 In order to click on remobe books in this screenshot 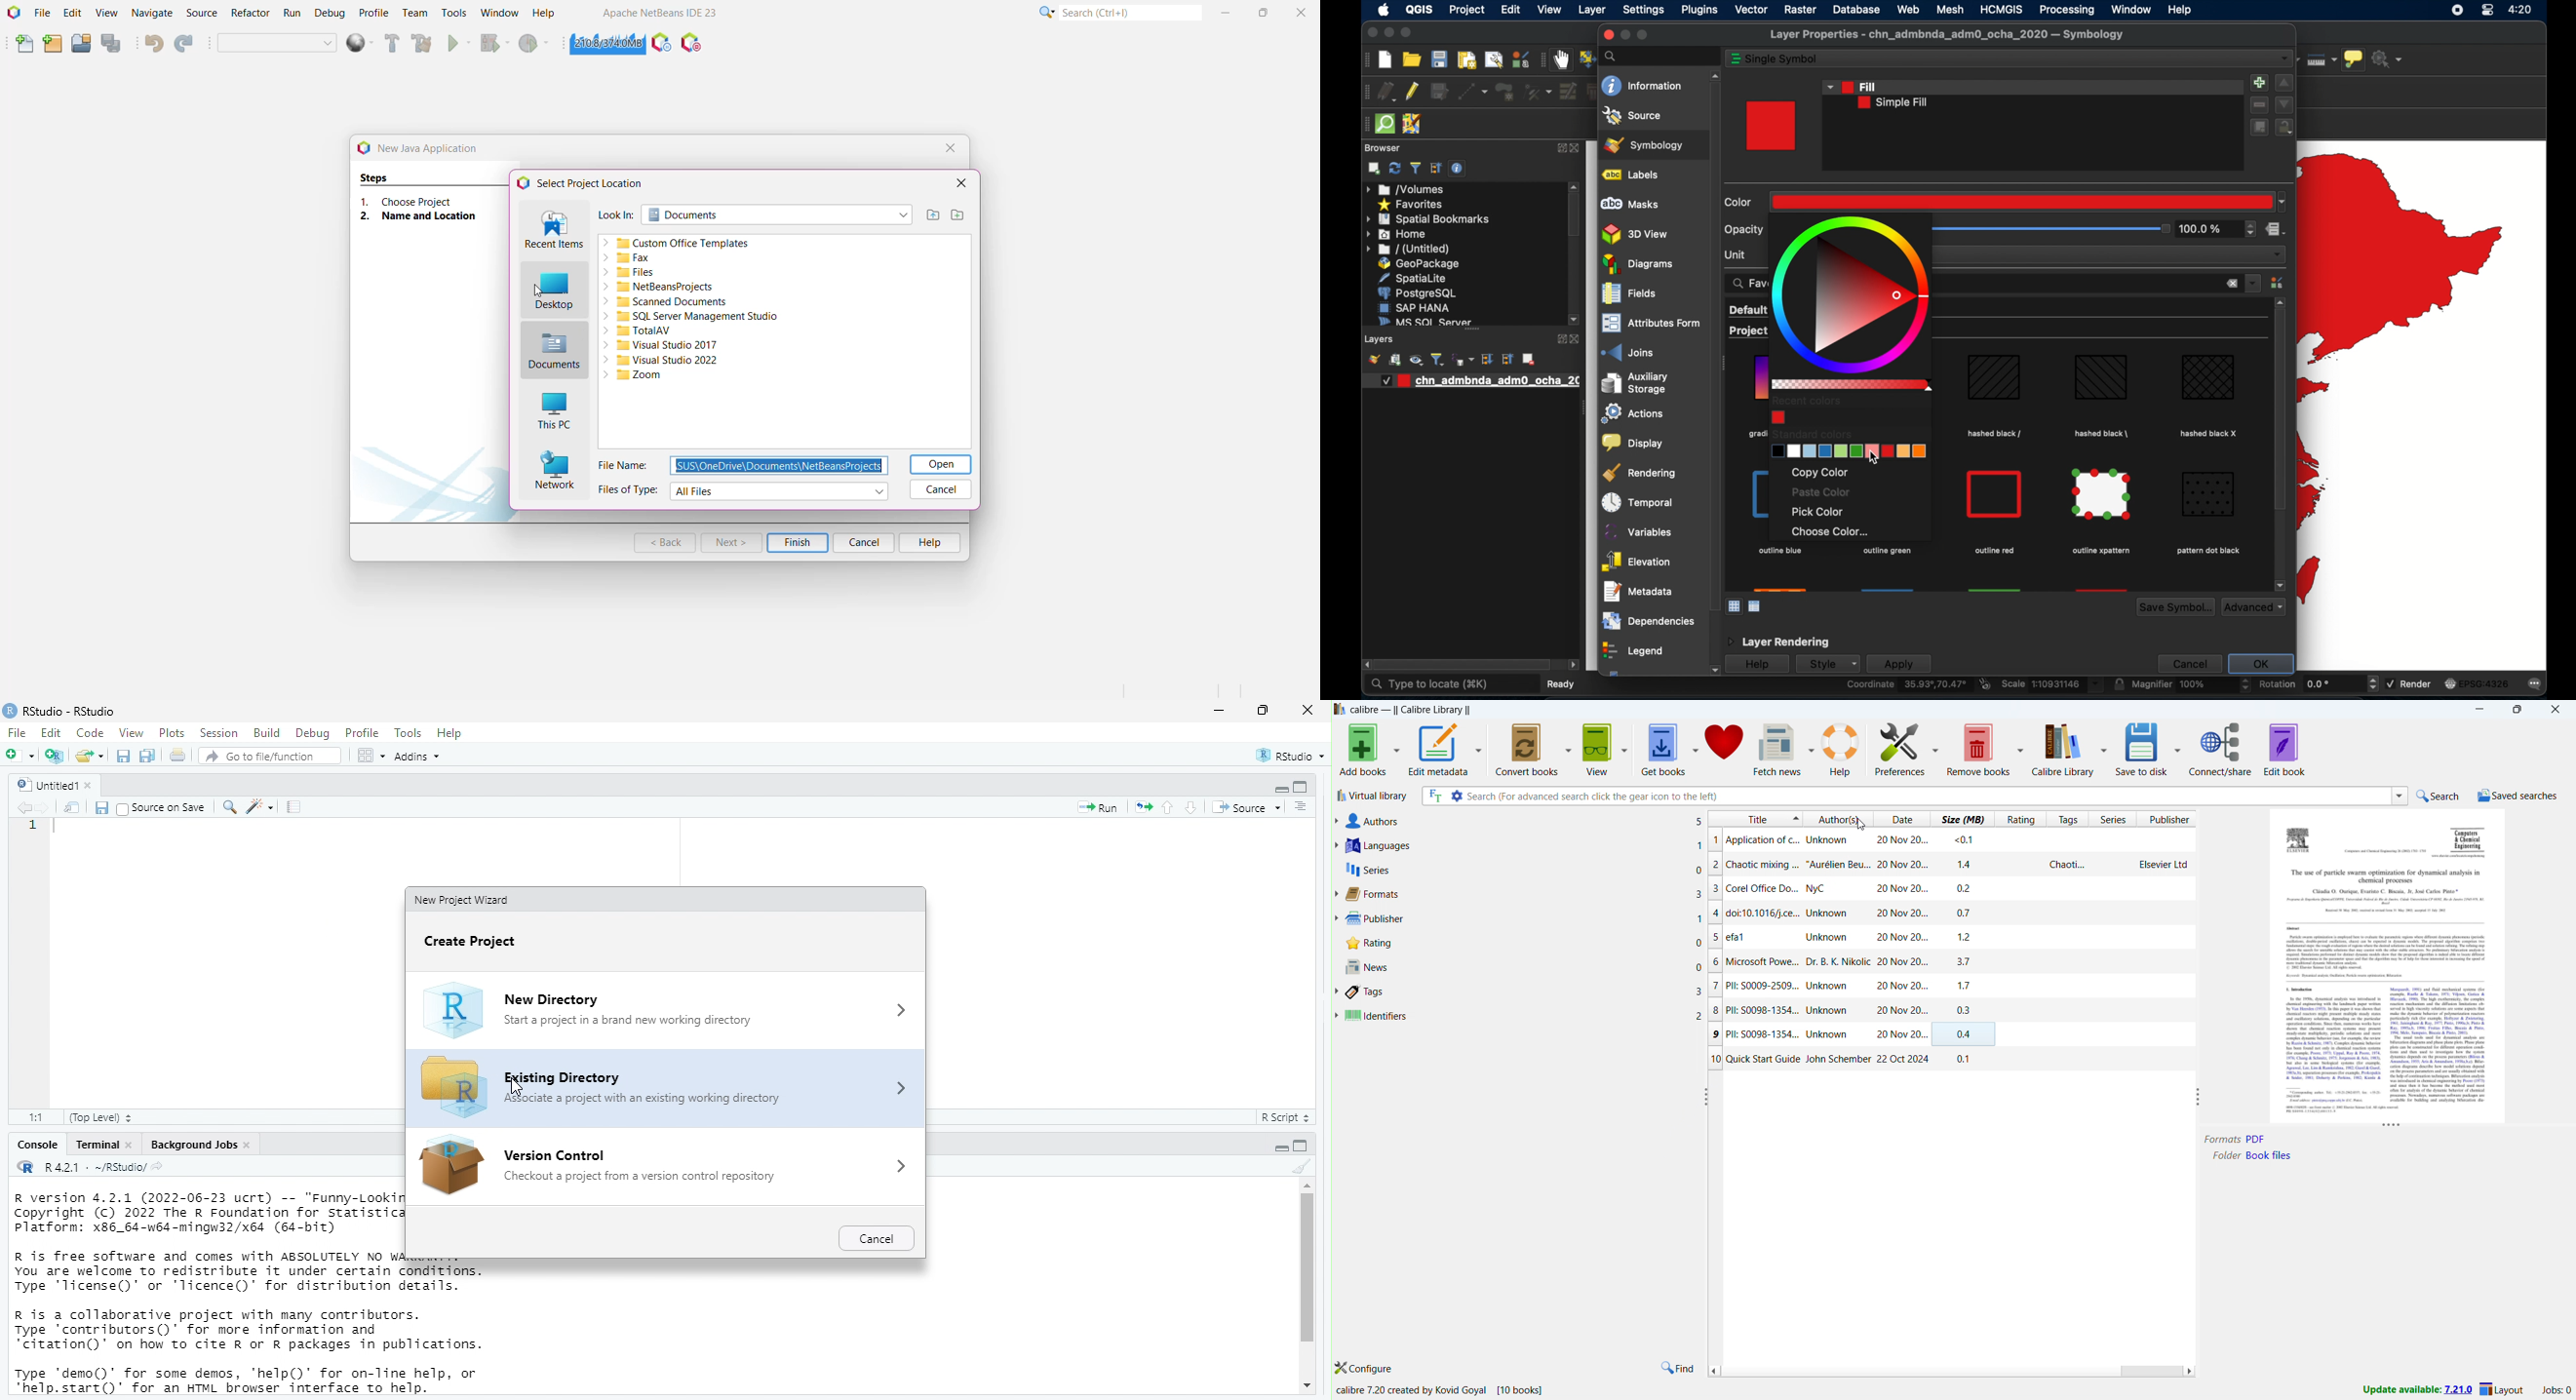, I will do `click(1979, 749)`.